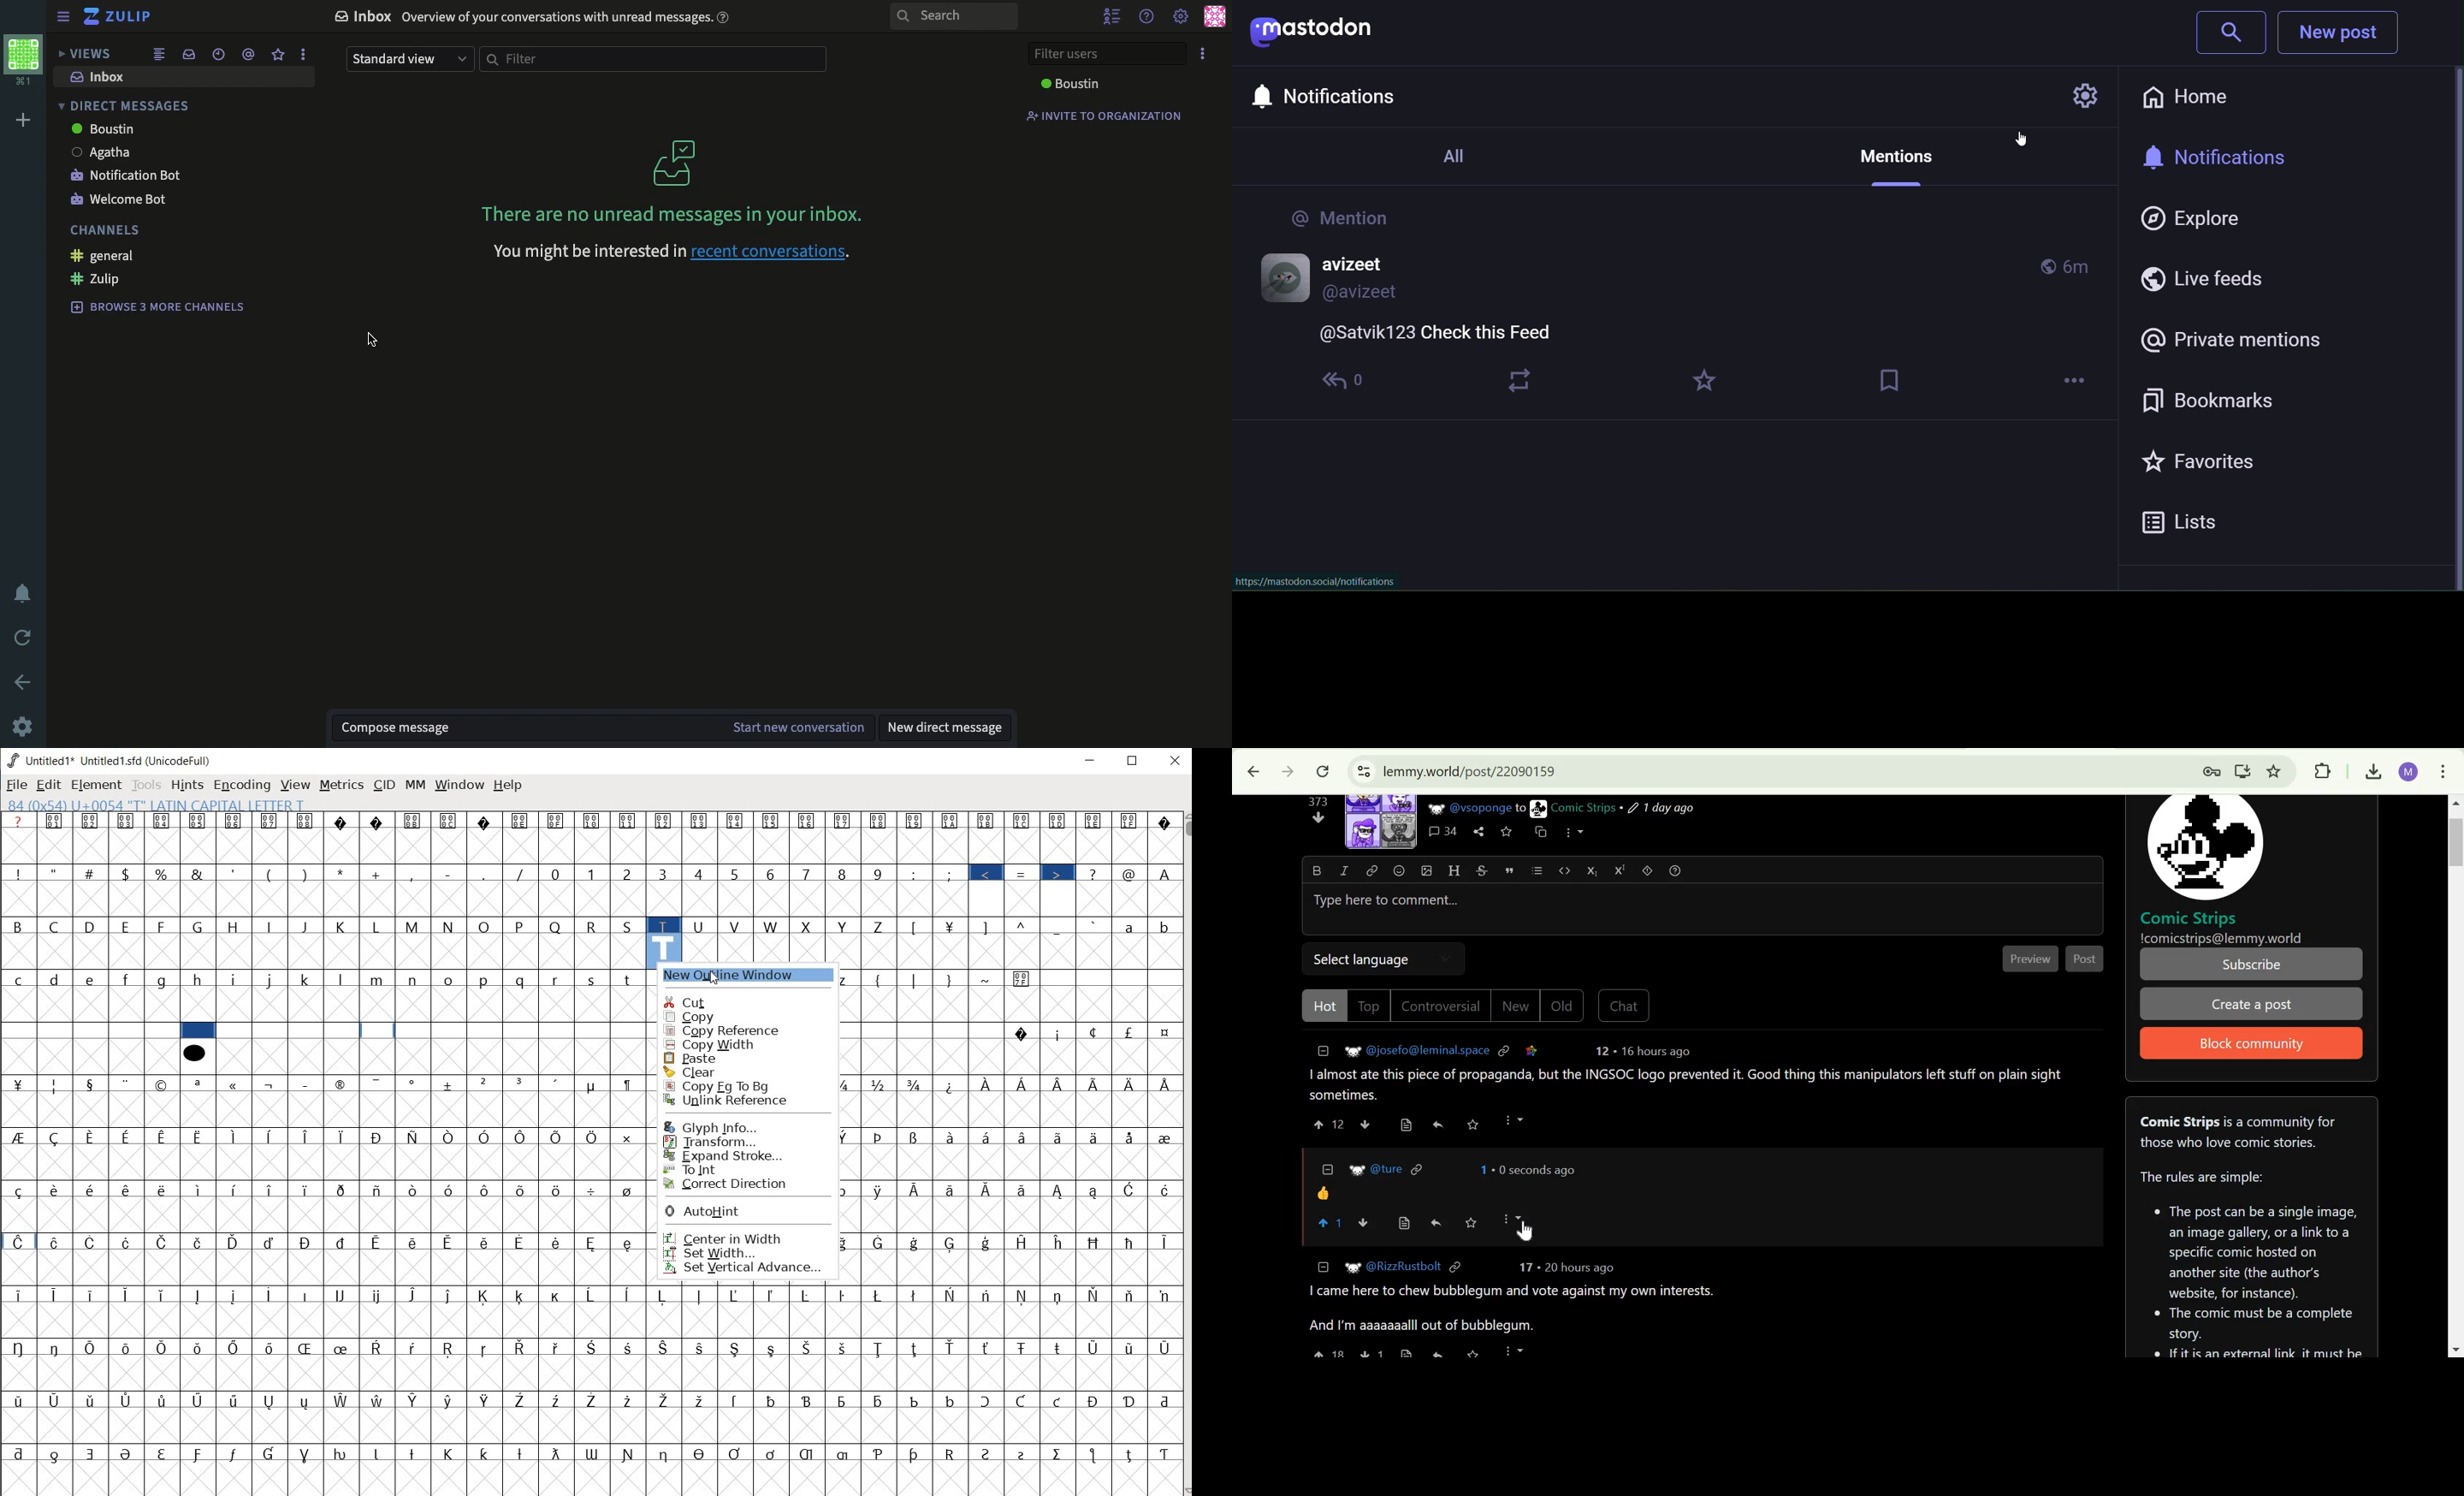 The width and height of the screenshot is (2464, 1512). Describe the element at coordinates (166, 1349) in the screenshot. I see `Symbol` at that location.